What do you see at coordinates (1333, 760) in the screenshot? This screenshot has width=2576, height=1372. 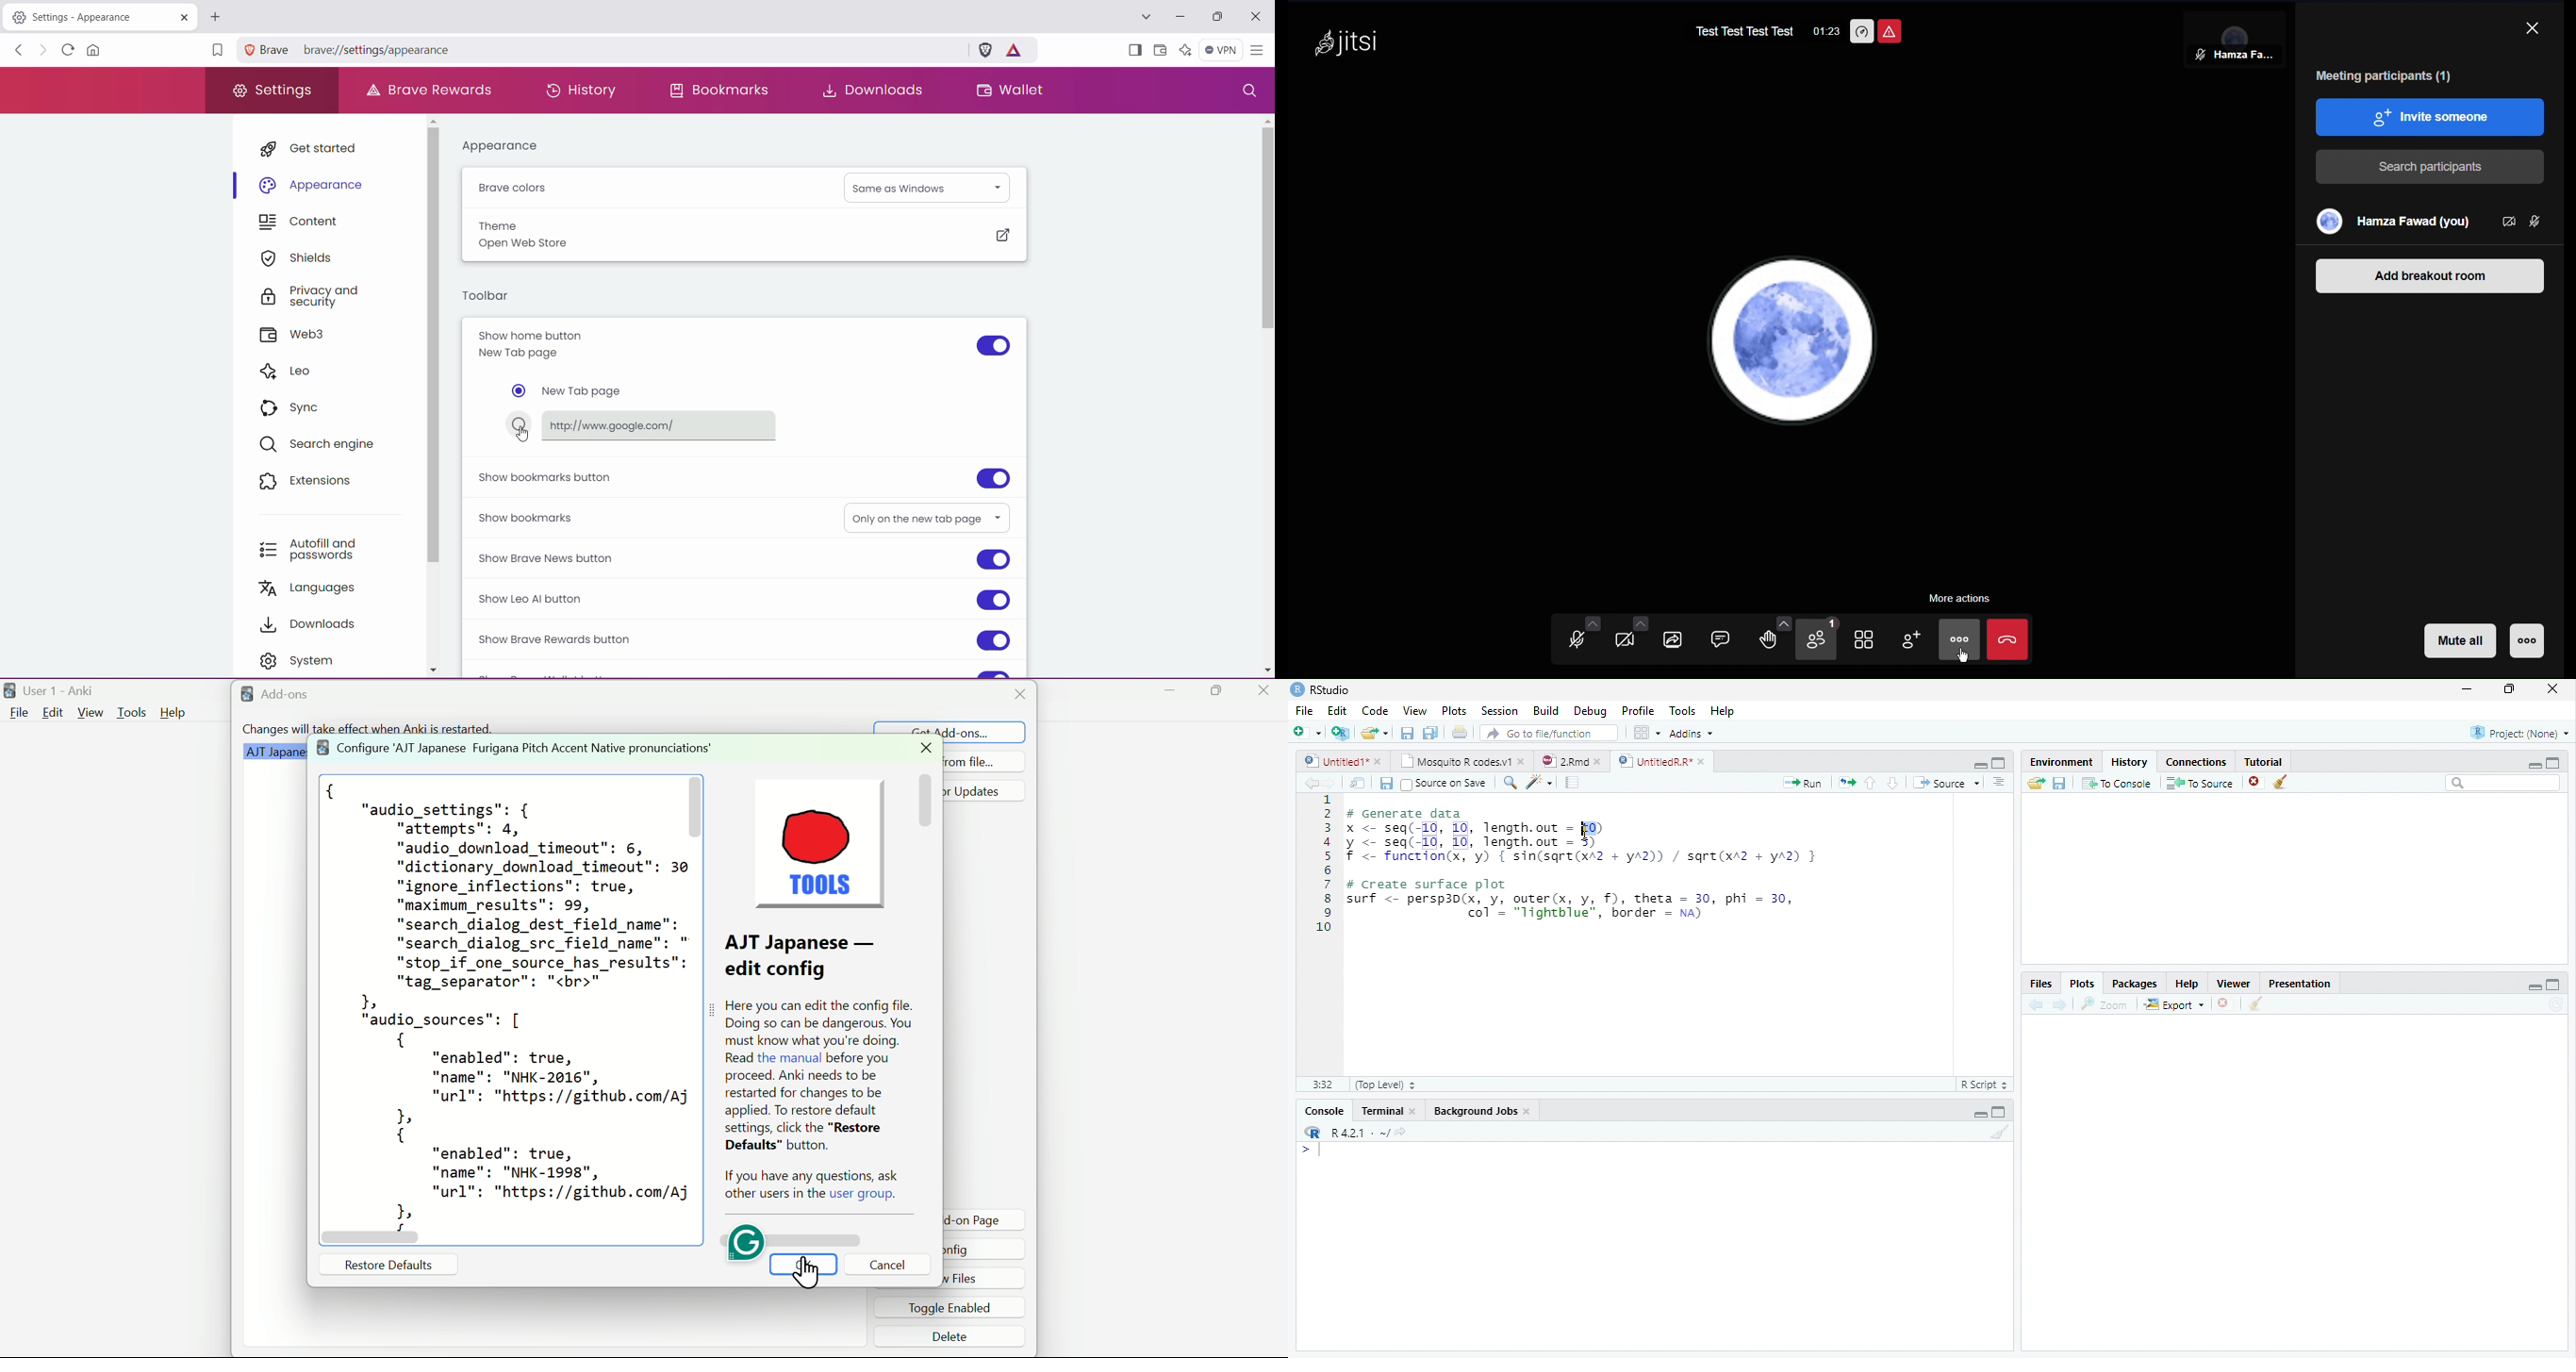 I see `Untitled1*` at bounding box center [1333, 760].